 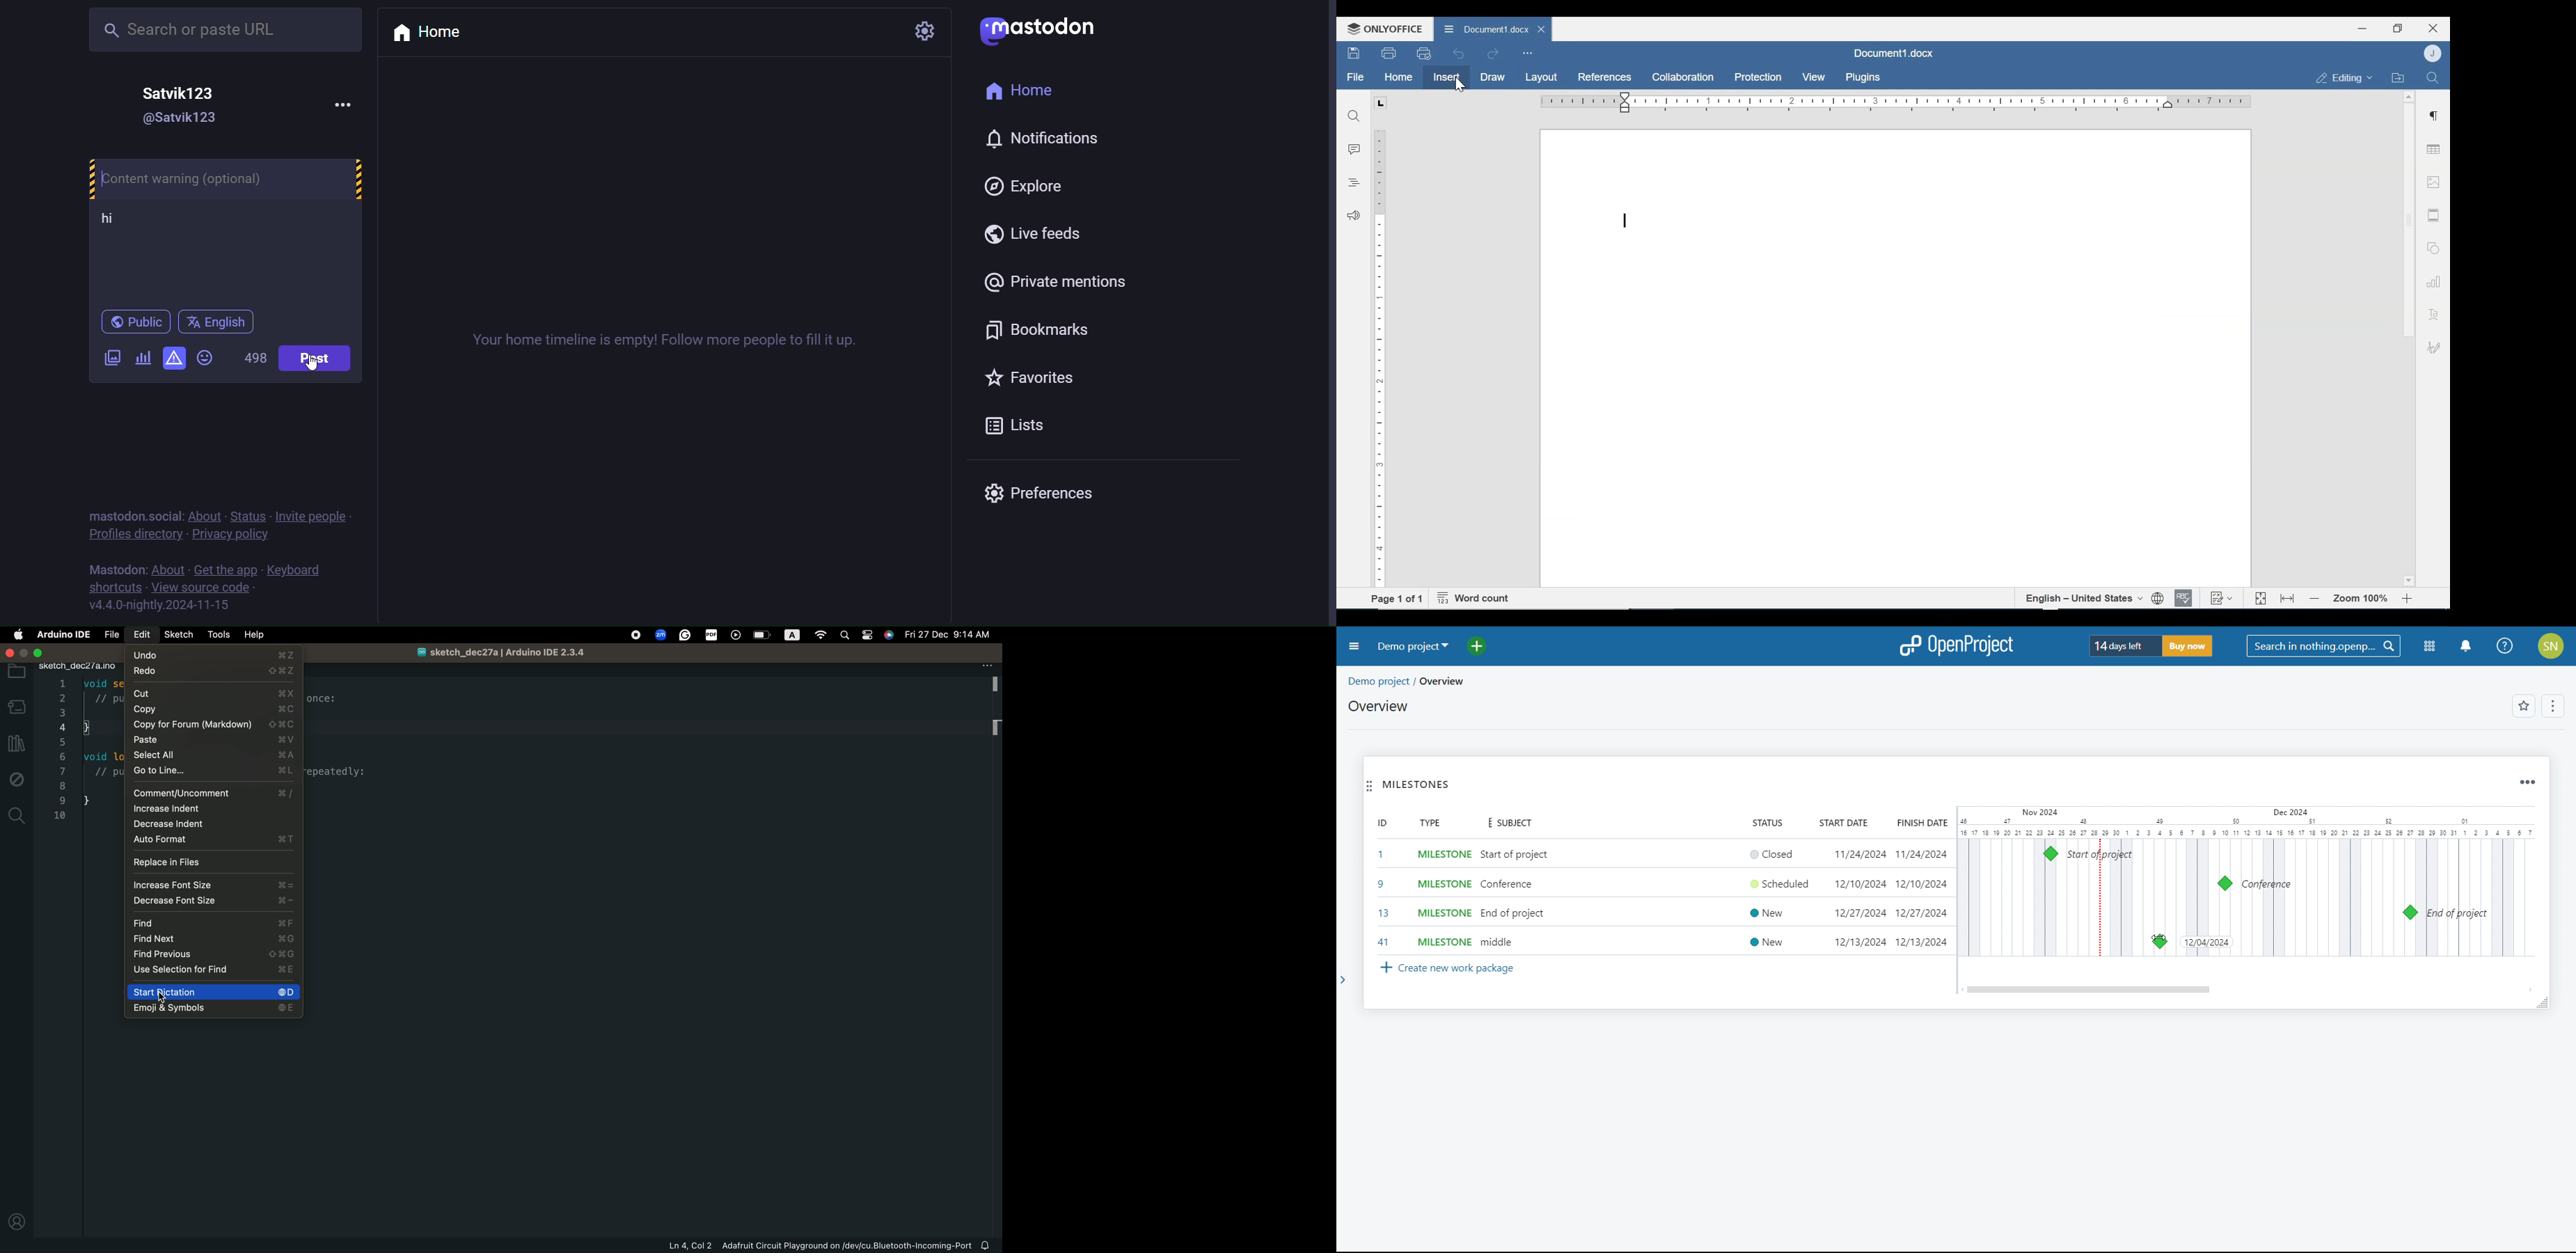 What do you see at coordinates (2434, 114) in the screenshot?
I see `Paragraph Settings` at bounding box center [2434, 114].